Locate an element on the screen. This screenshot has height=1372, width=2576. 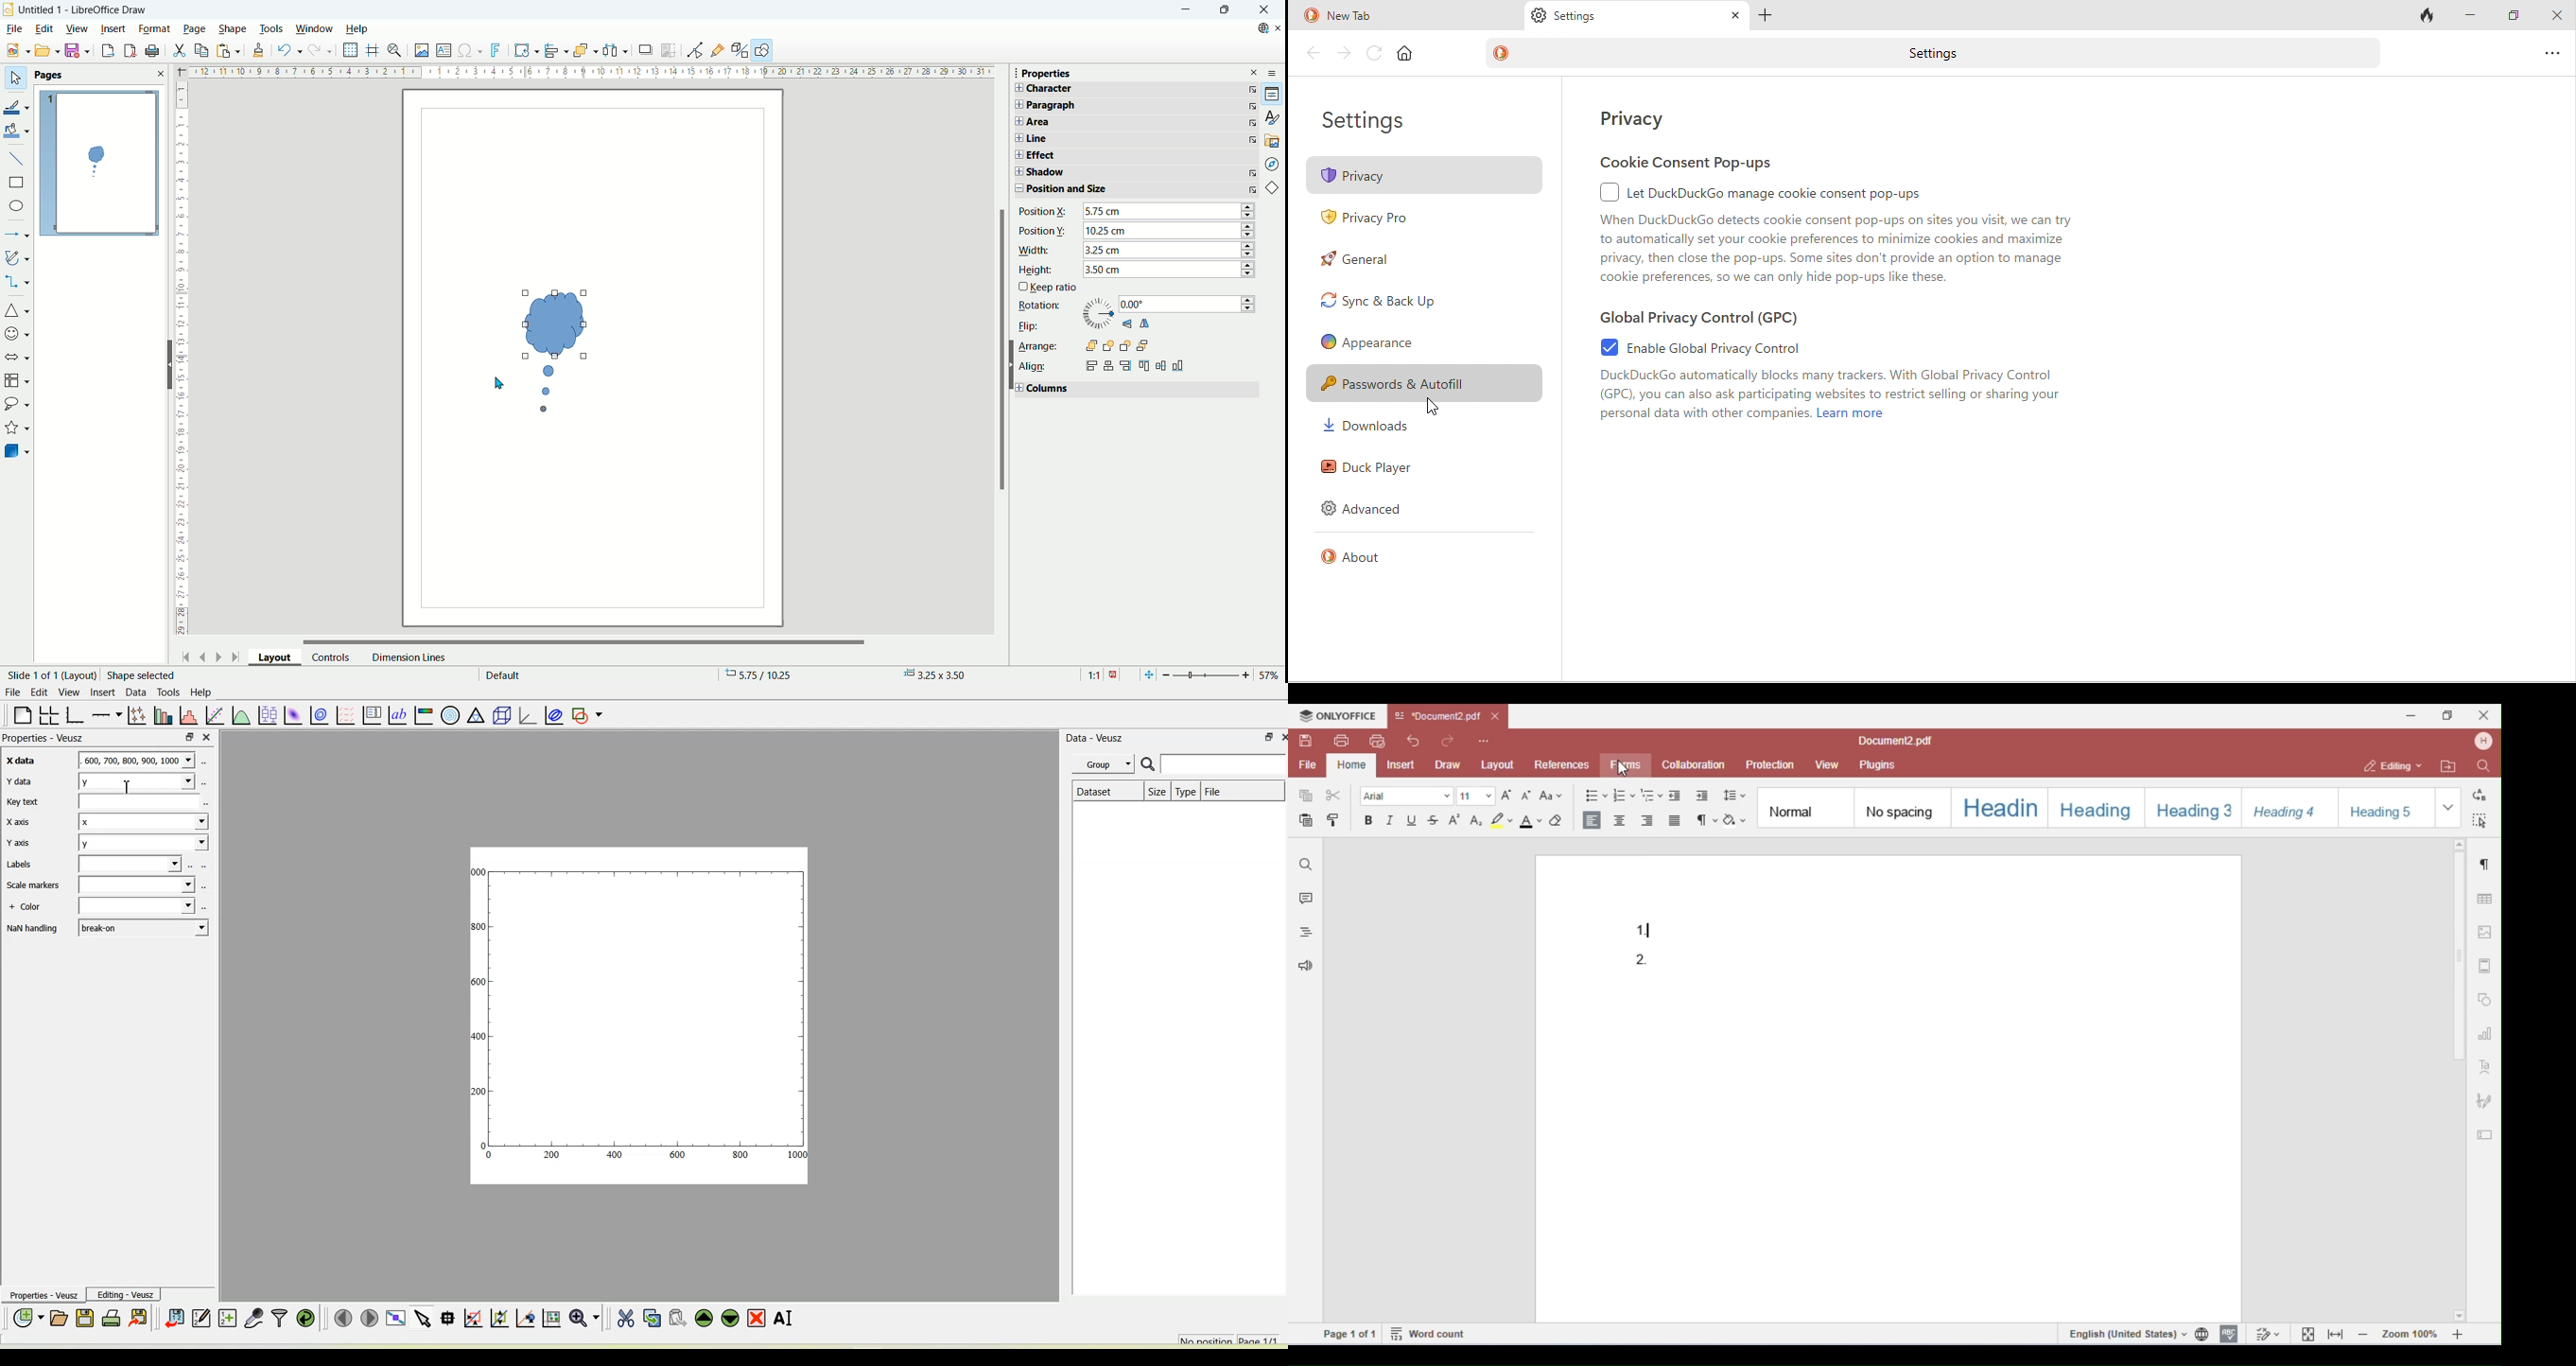
Properties is located at coordinates (1273, 94).